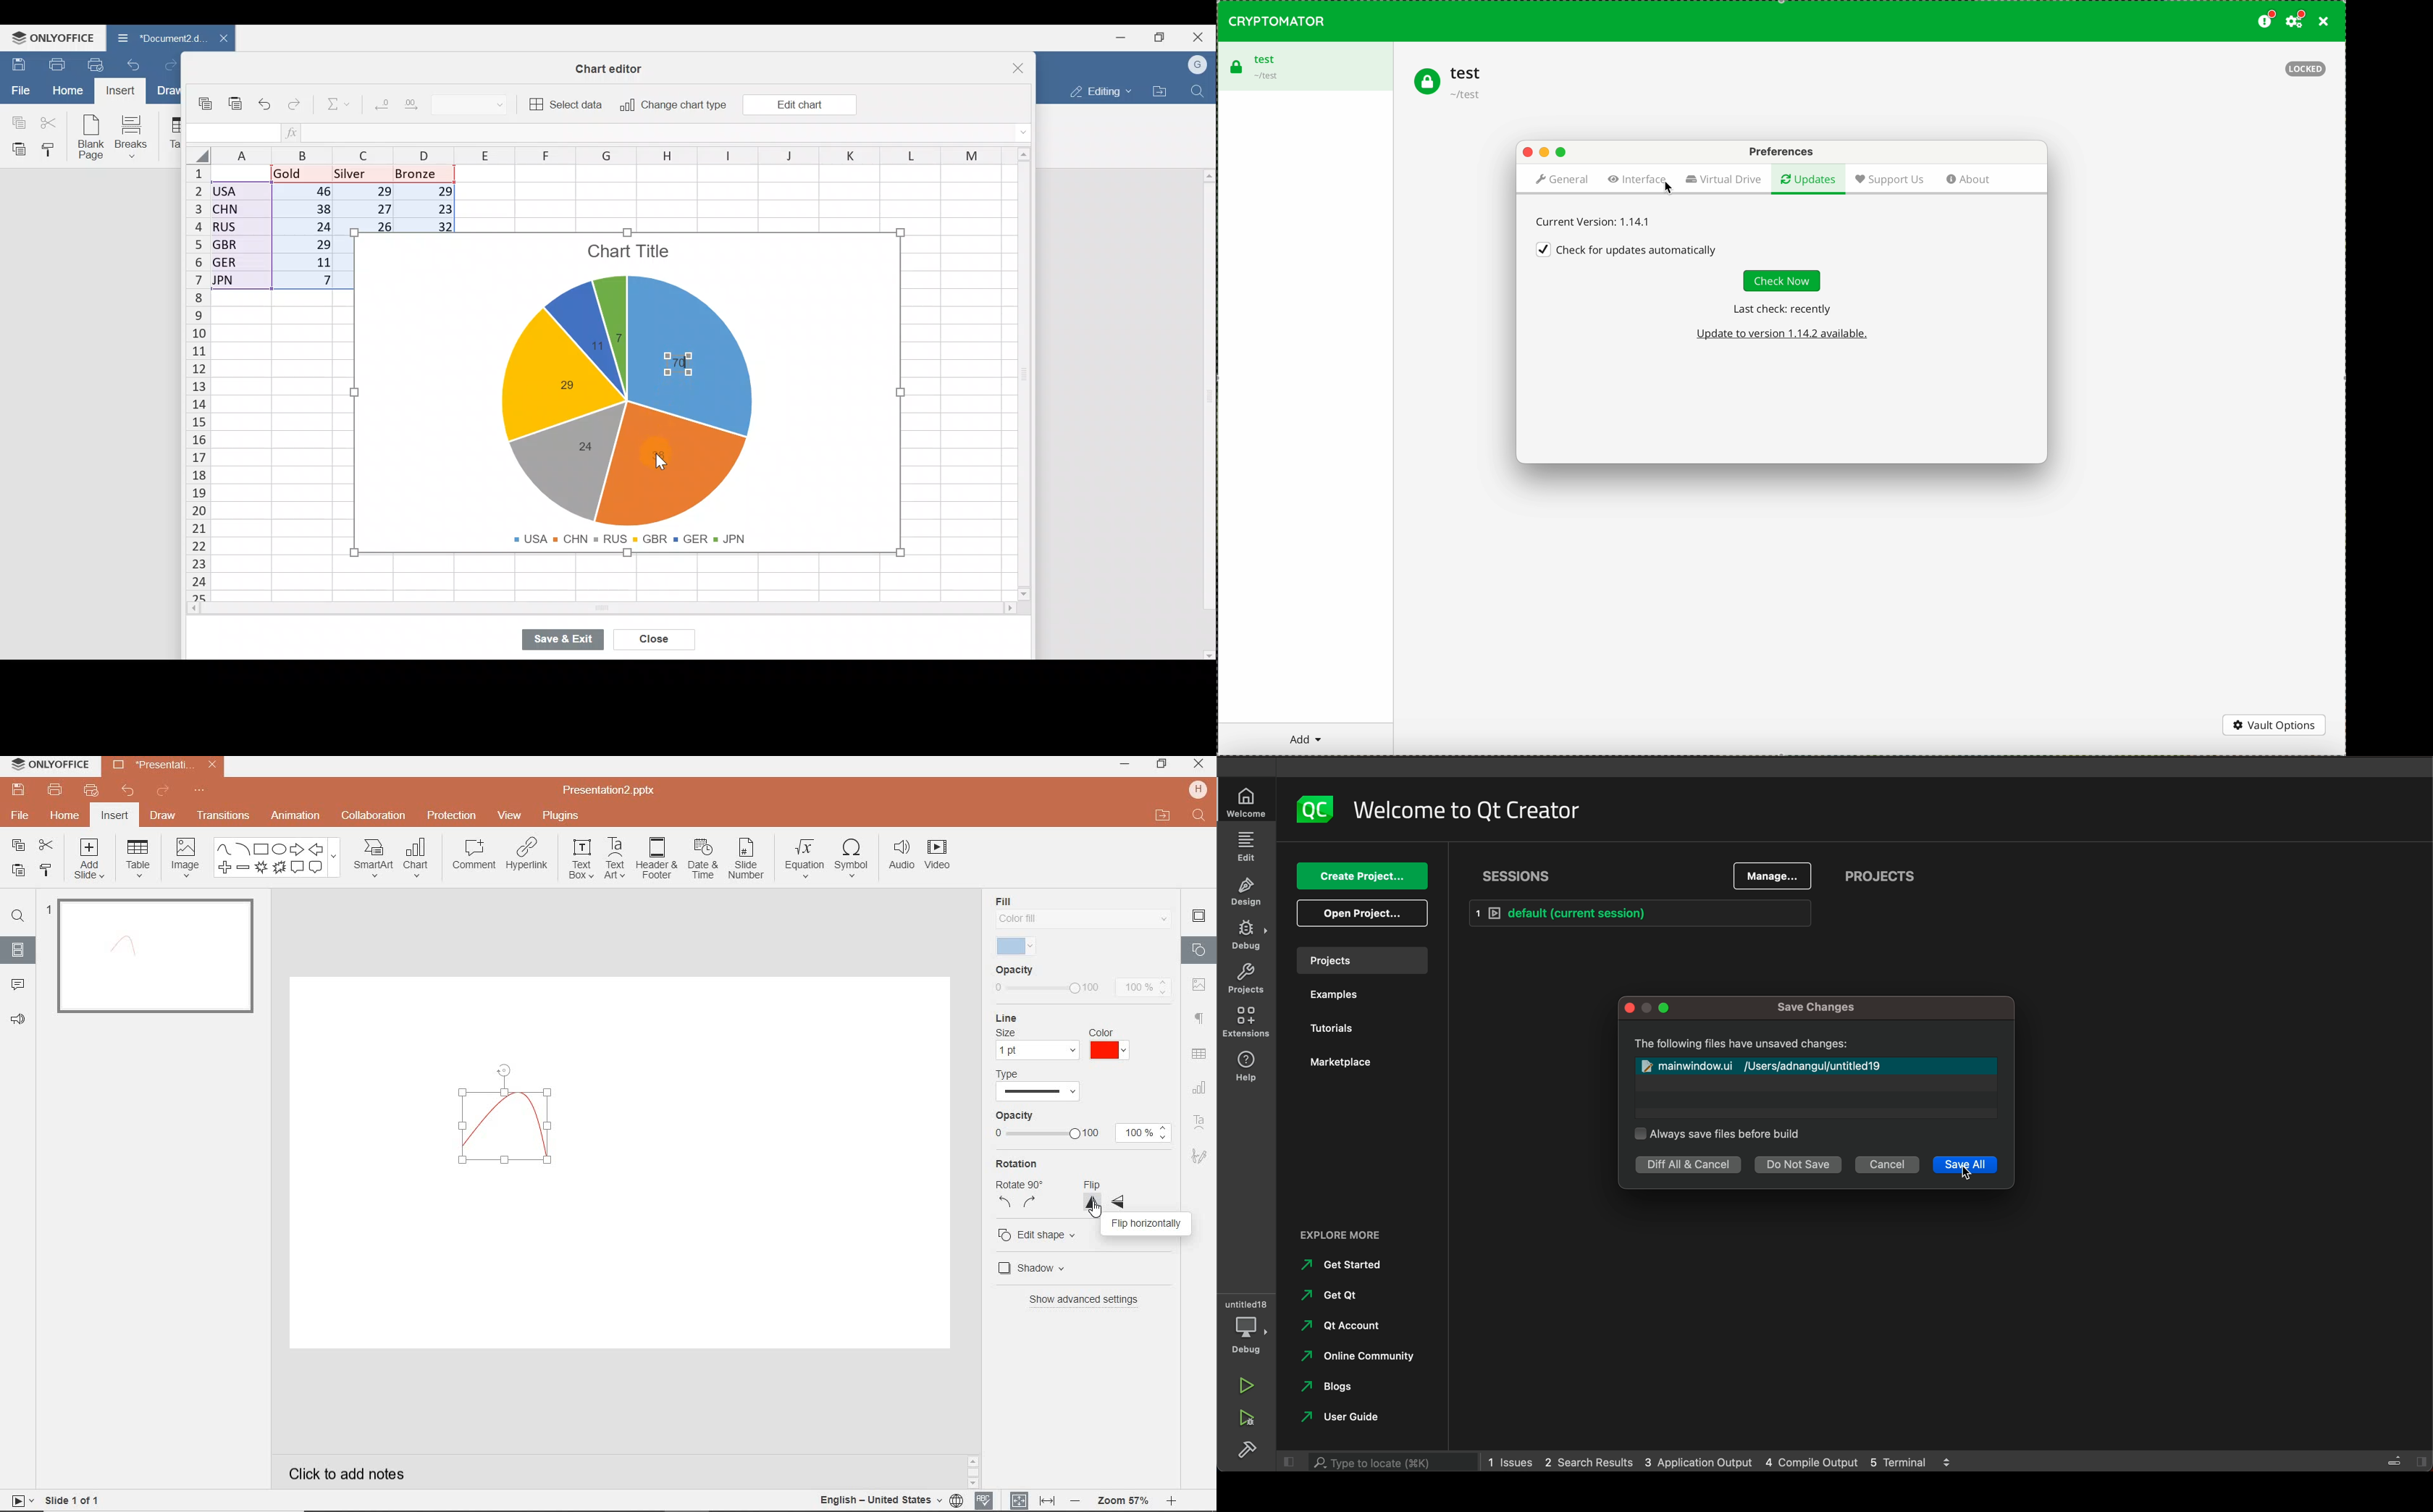 The height and width of the screenshot is (1512, 2436). I want to click on Cell name, so click(231, 133).